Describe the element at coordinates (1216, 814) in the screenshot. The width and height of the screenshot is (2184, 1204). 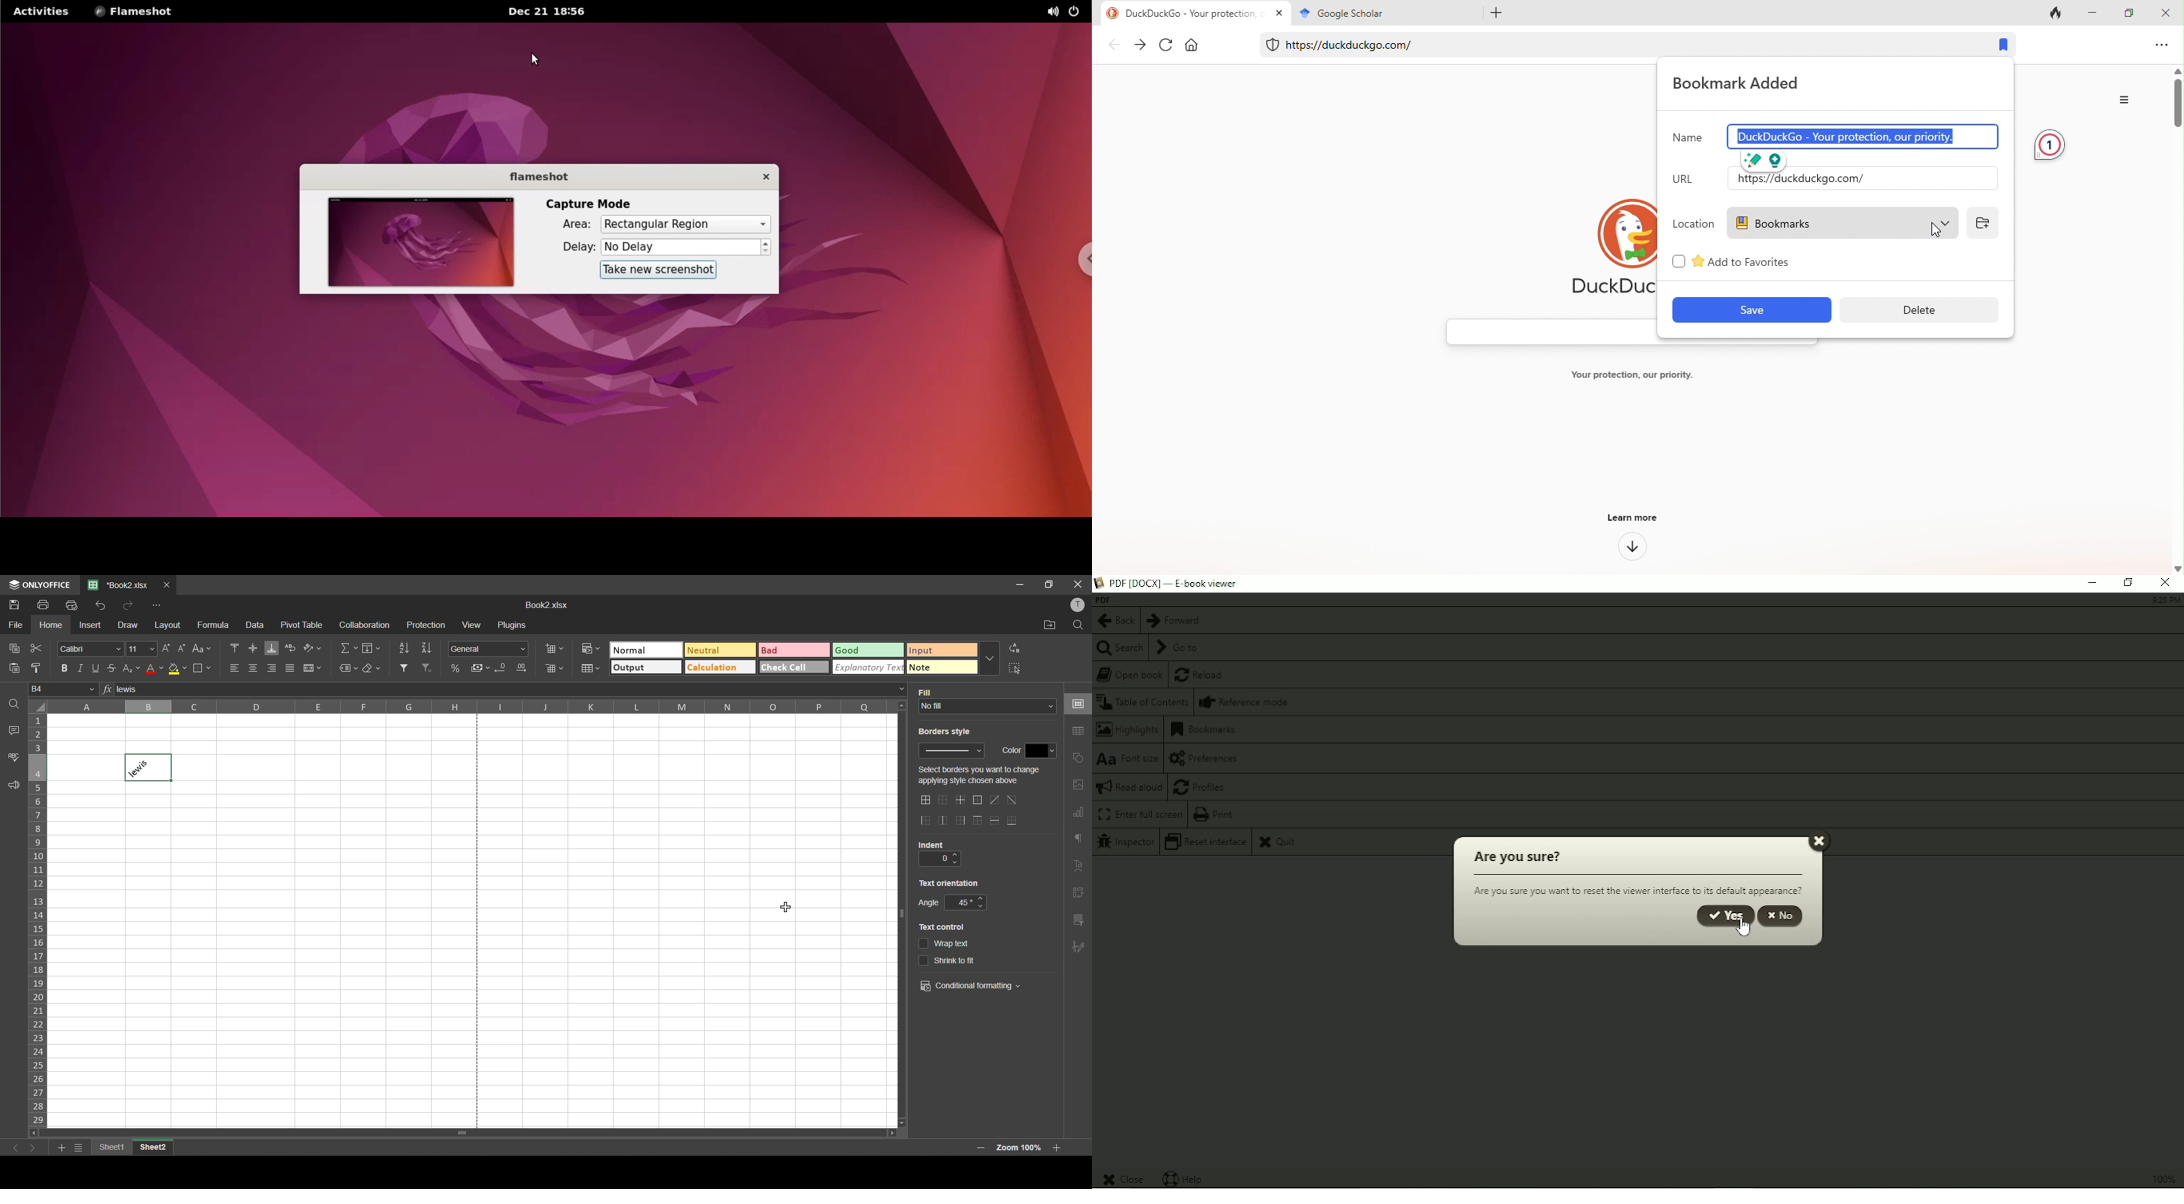
I see `Print` at that location.